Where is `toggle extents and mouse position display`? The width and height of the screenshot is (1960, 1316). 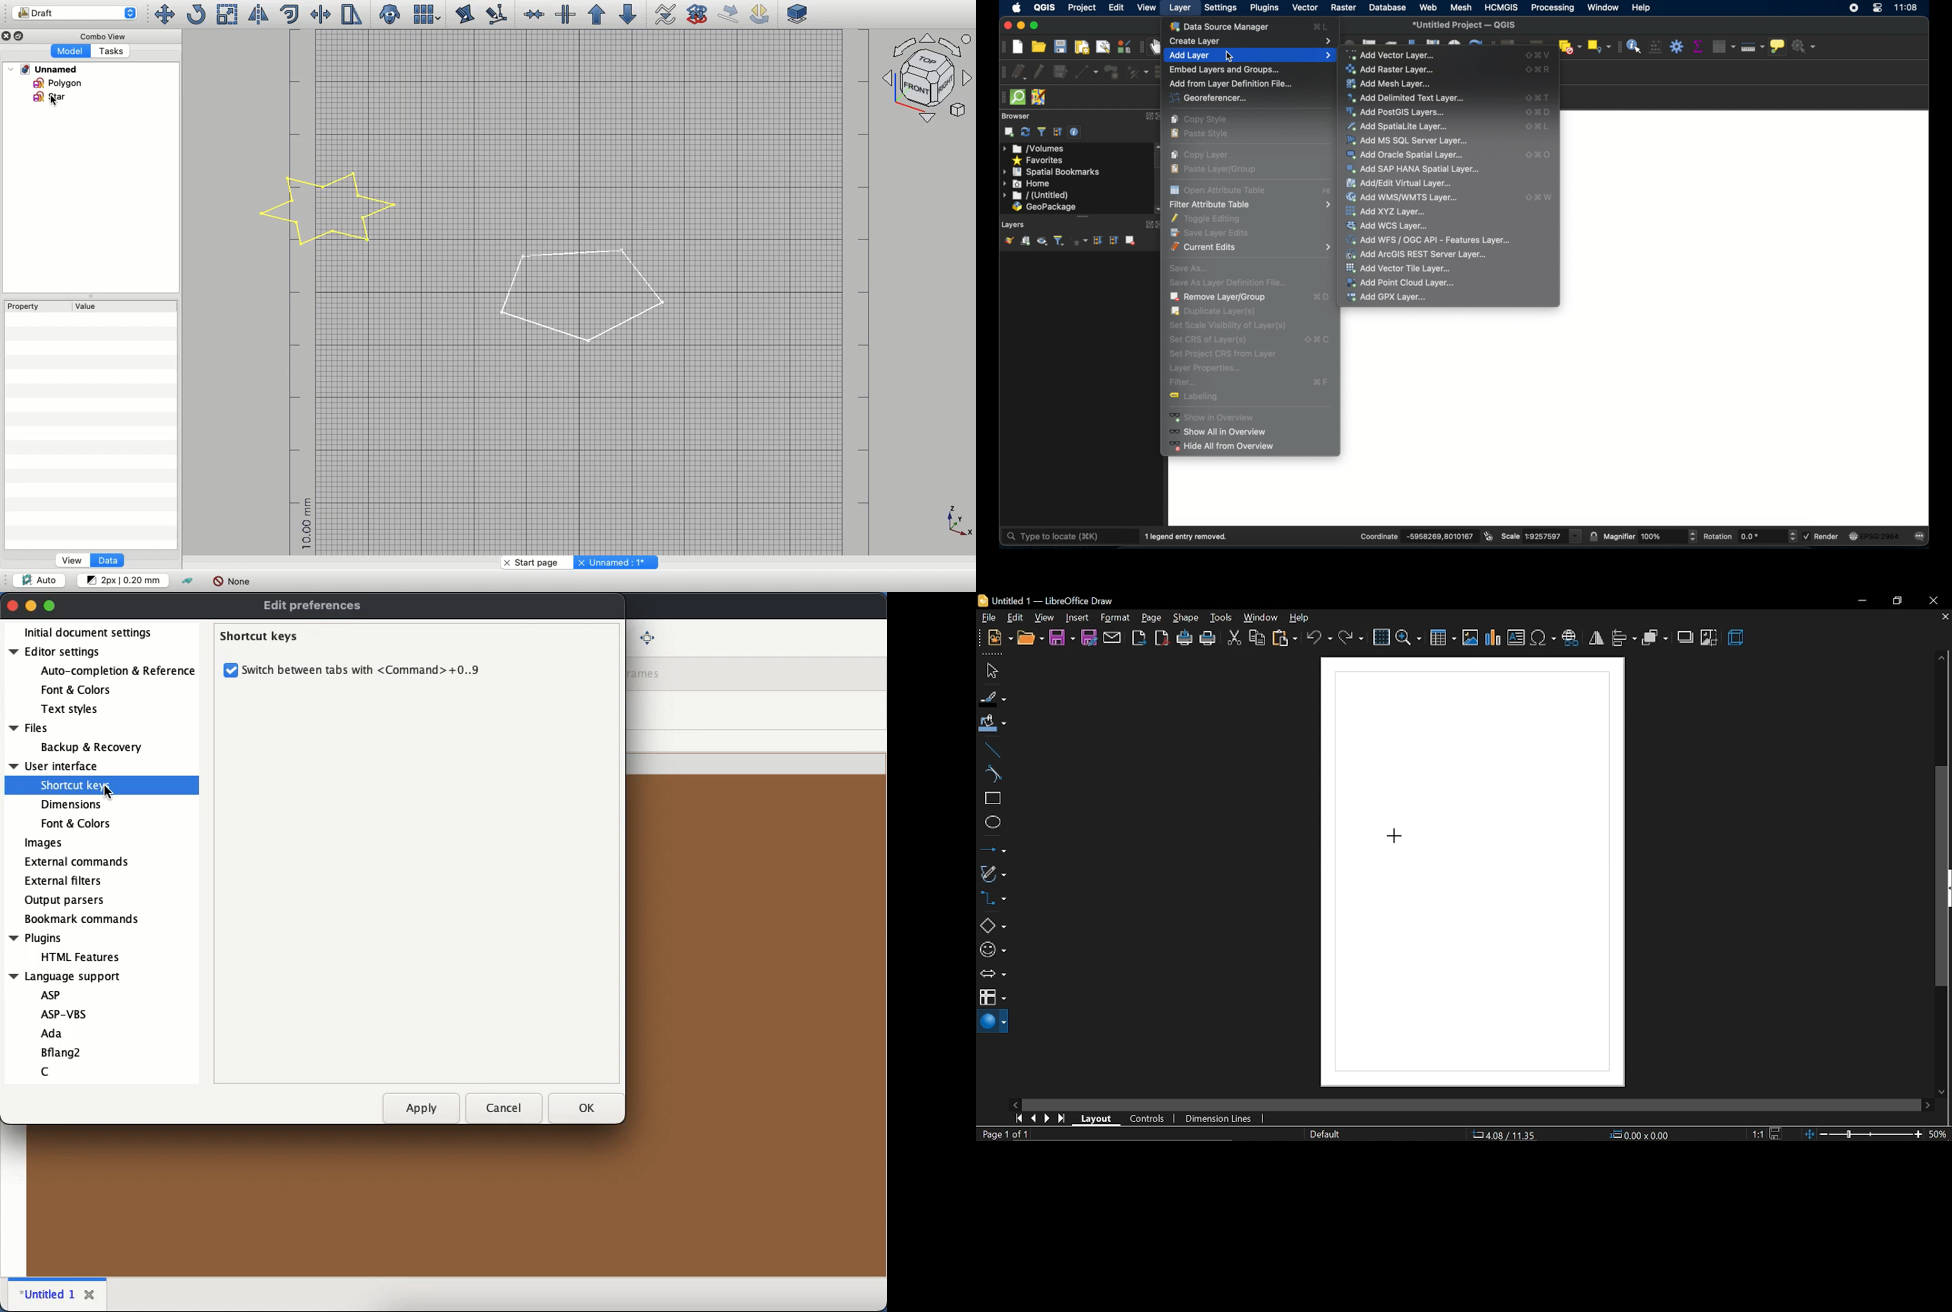
toggle extents and mouse position display is located at coordinates (1489, 535).